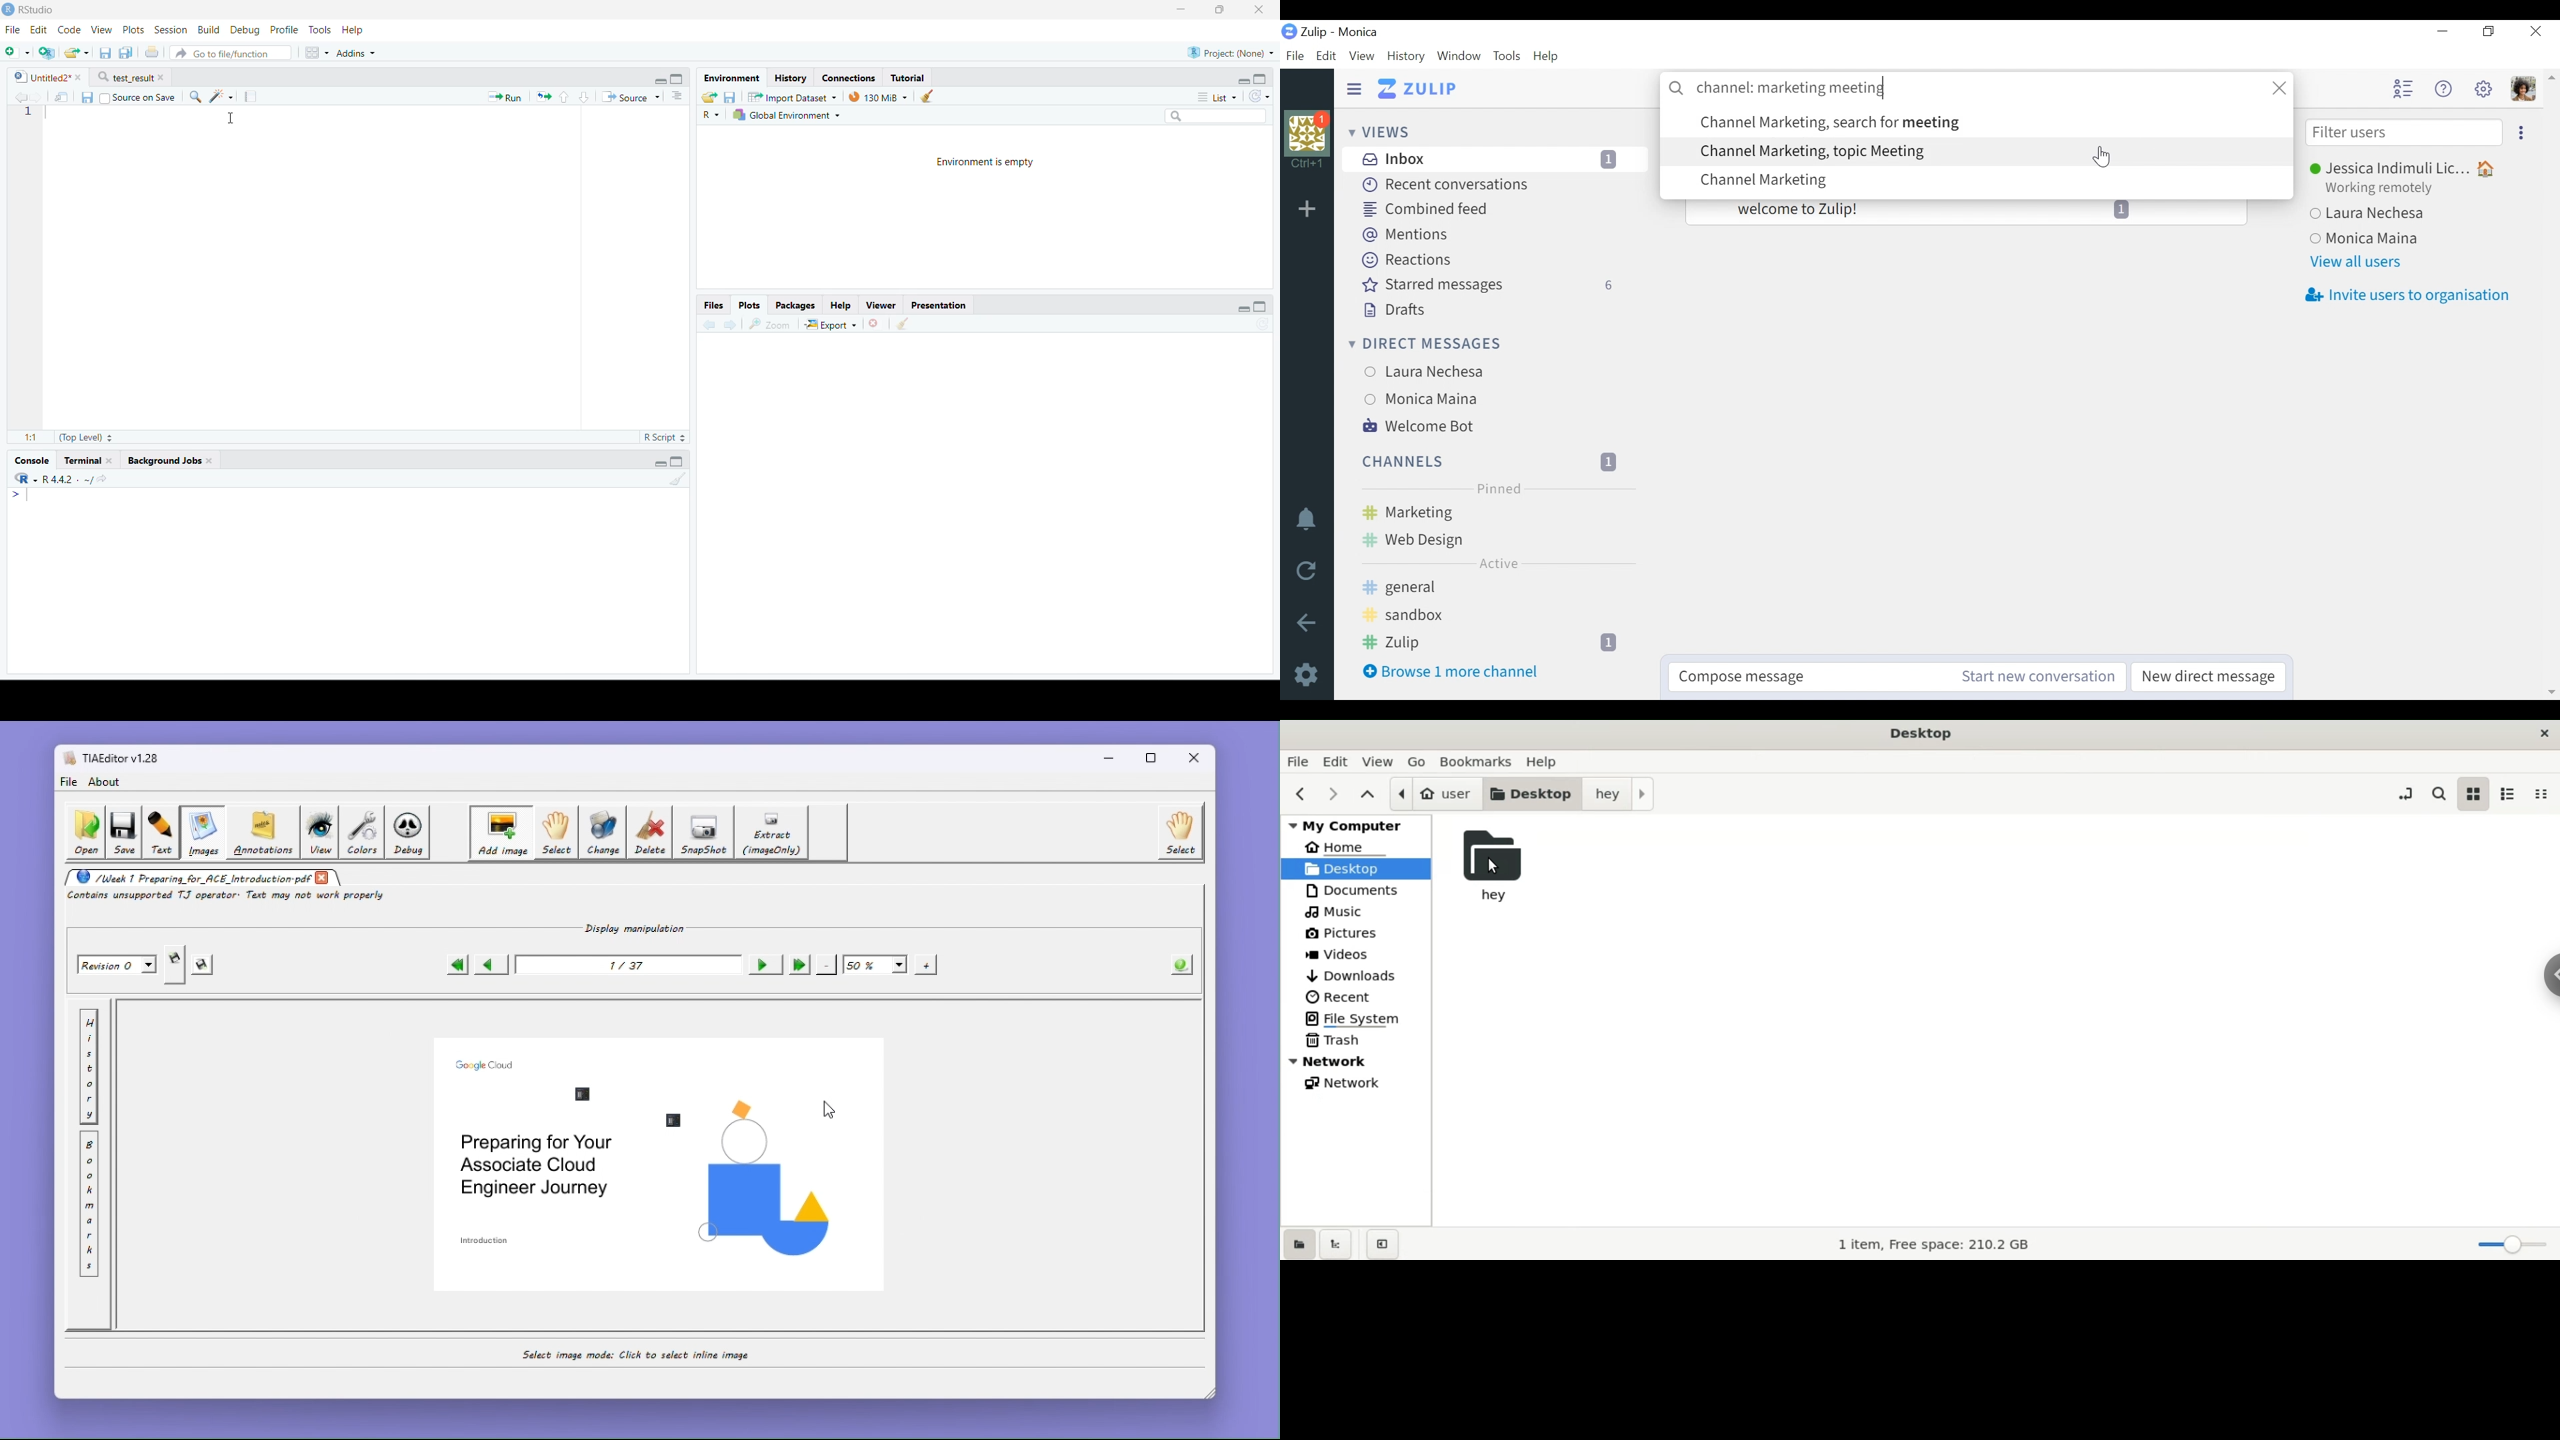  I want to click on Go to next section/chunk (Ctrl + pgDn), so click(583, 97).